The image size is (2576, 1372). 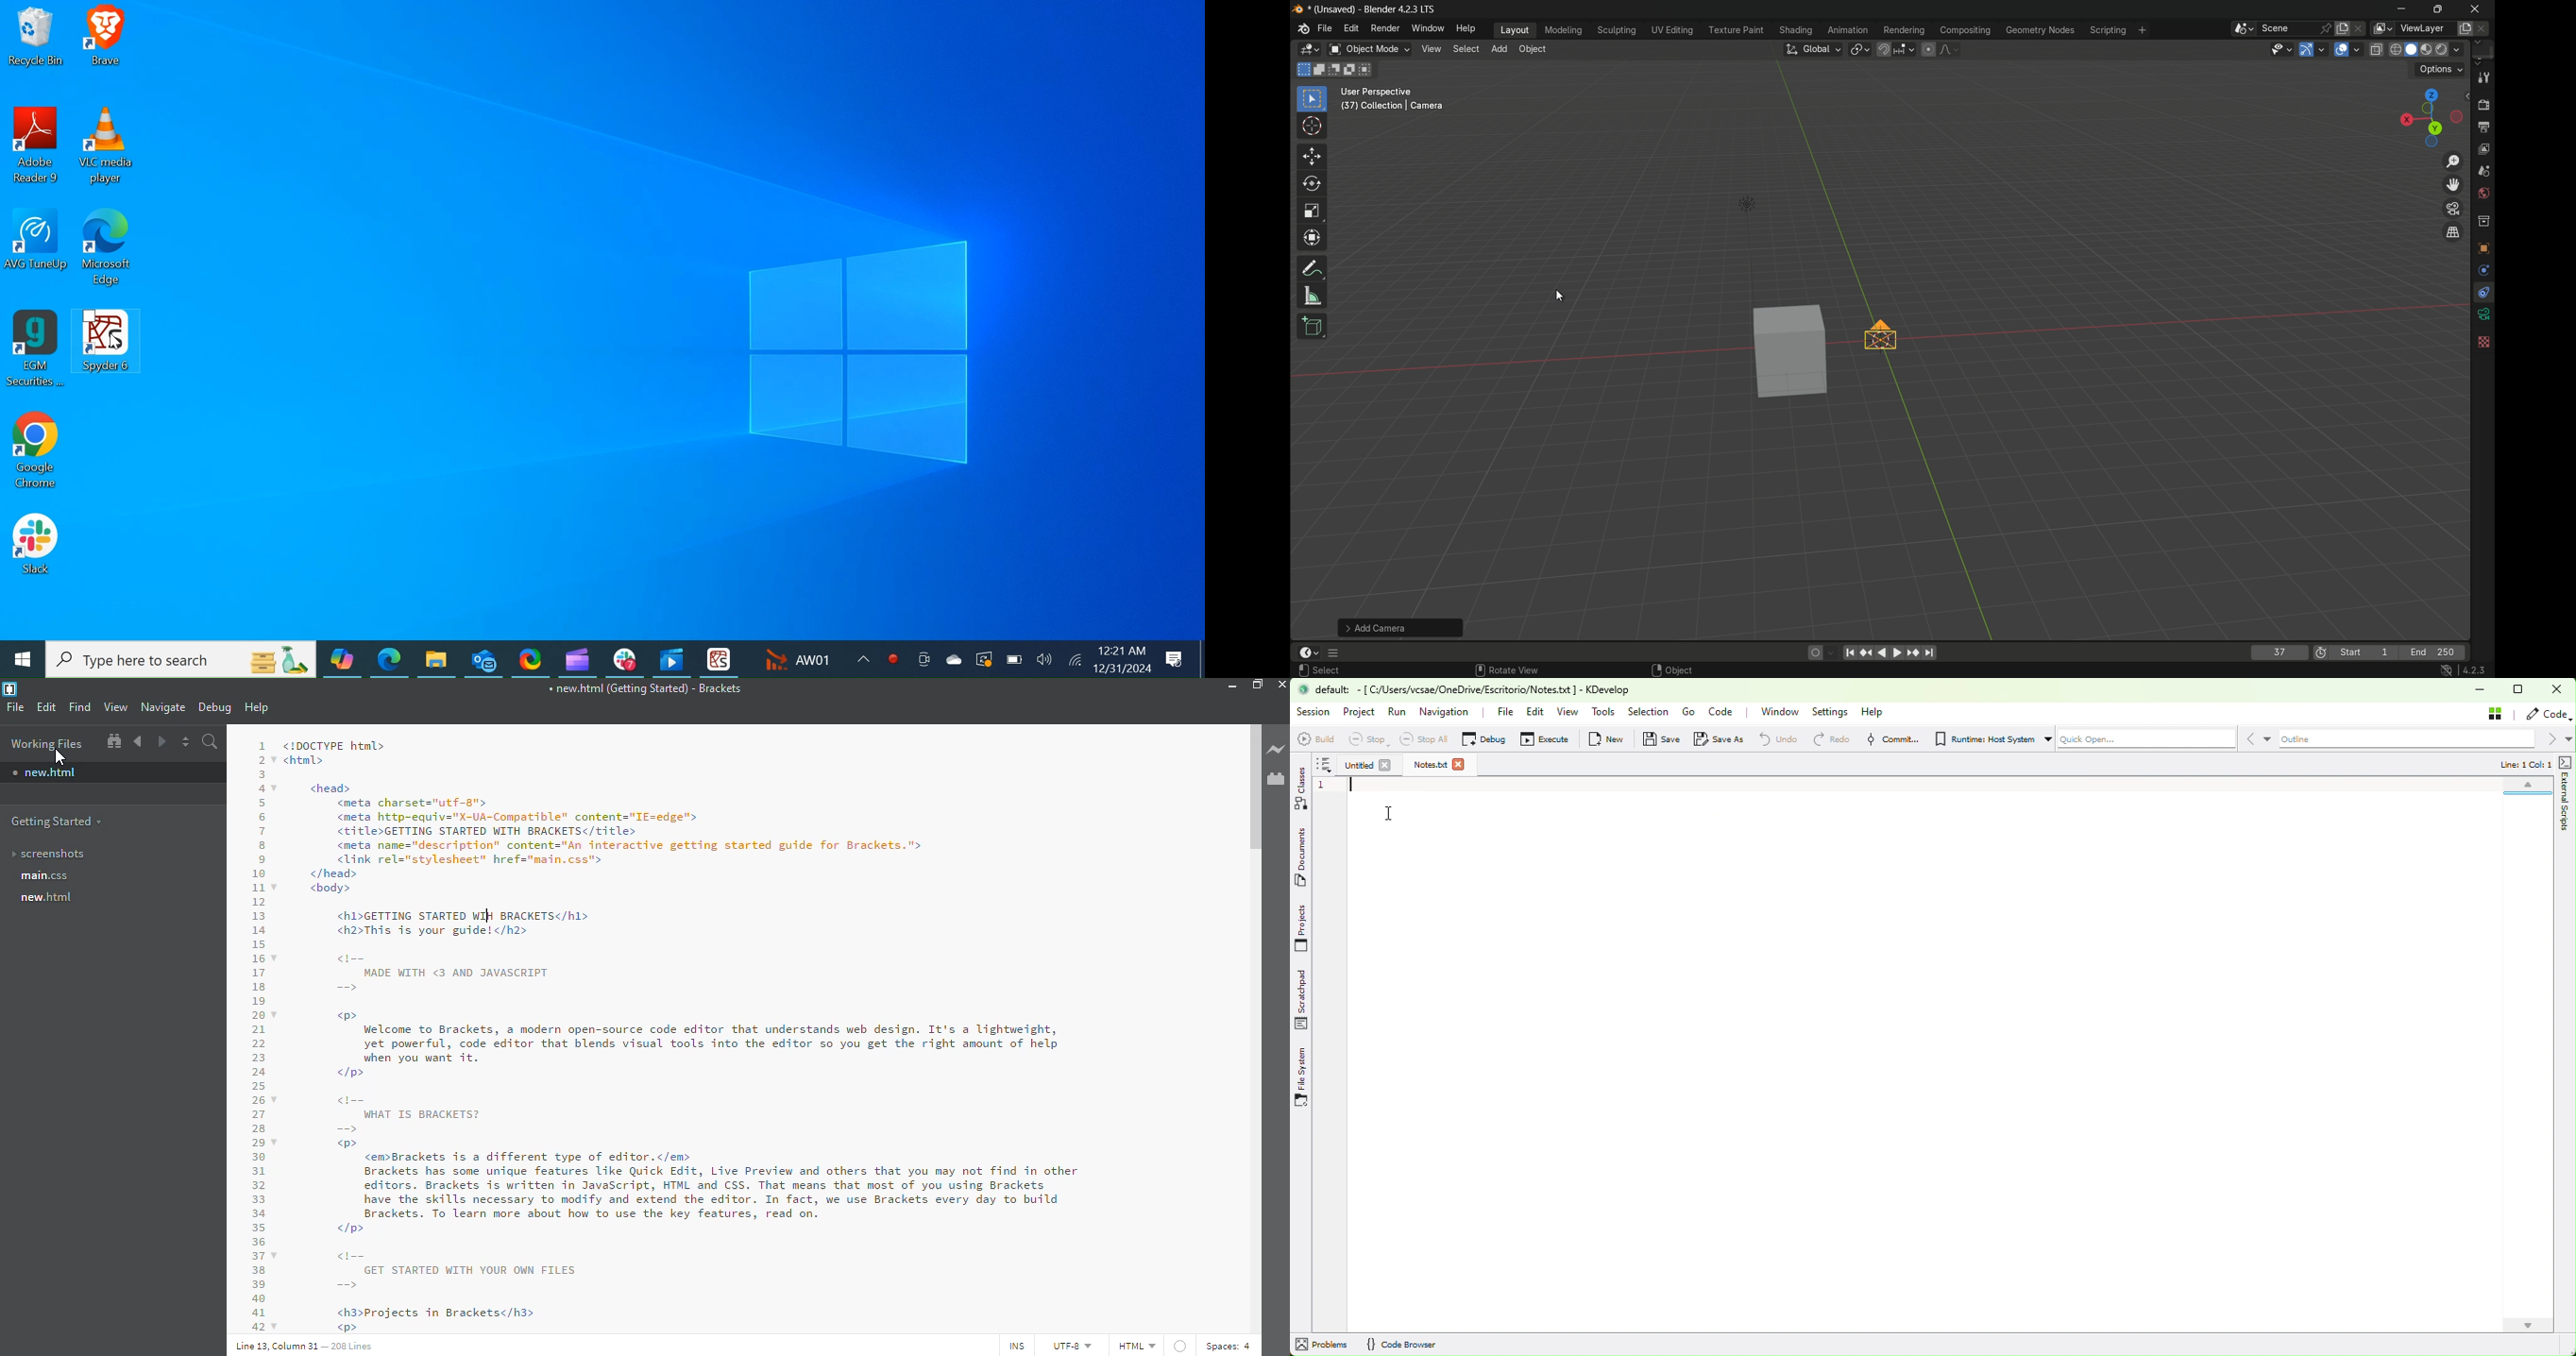 I want to click on Record, so click(x=893, y=658).